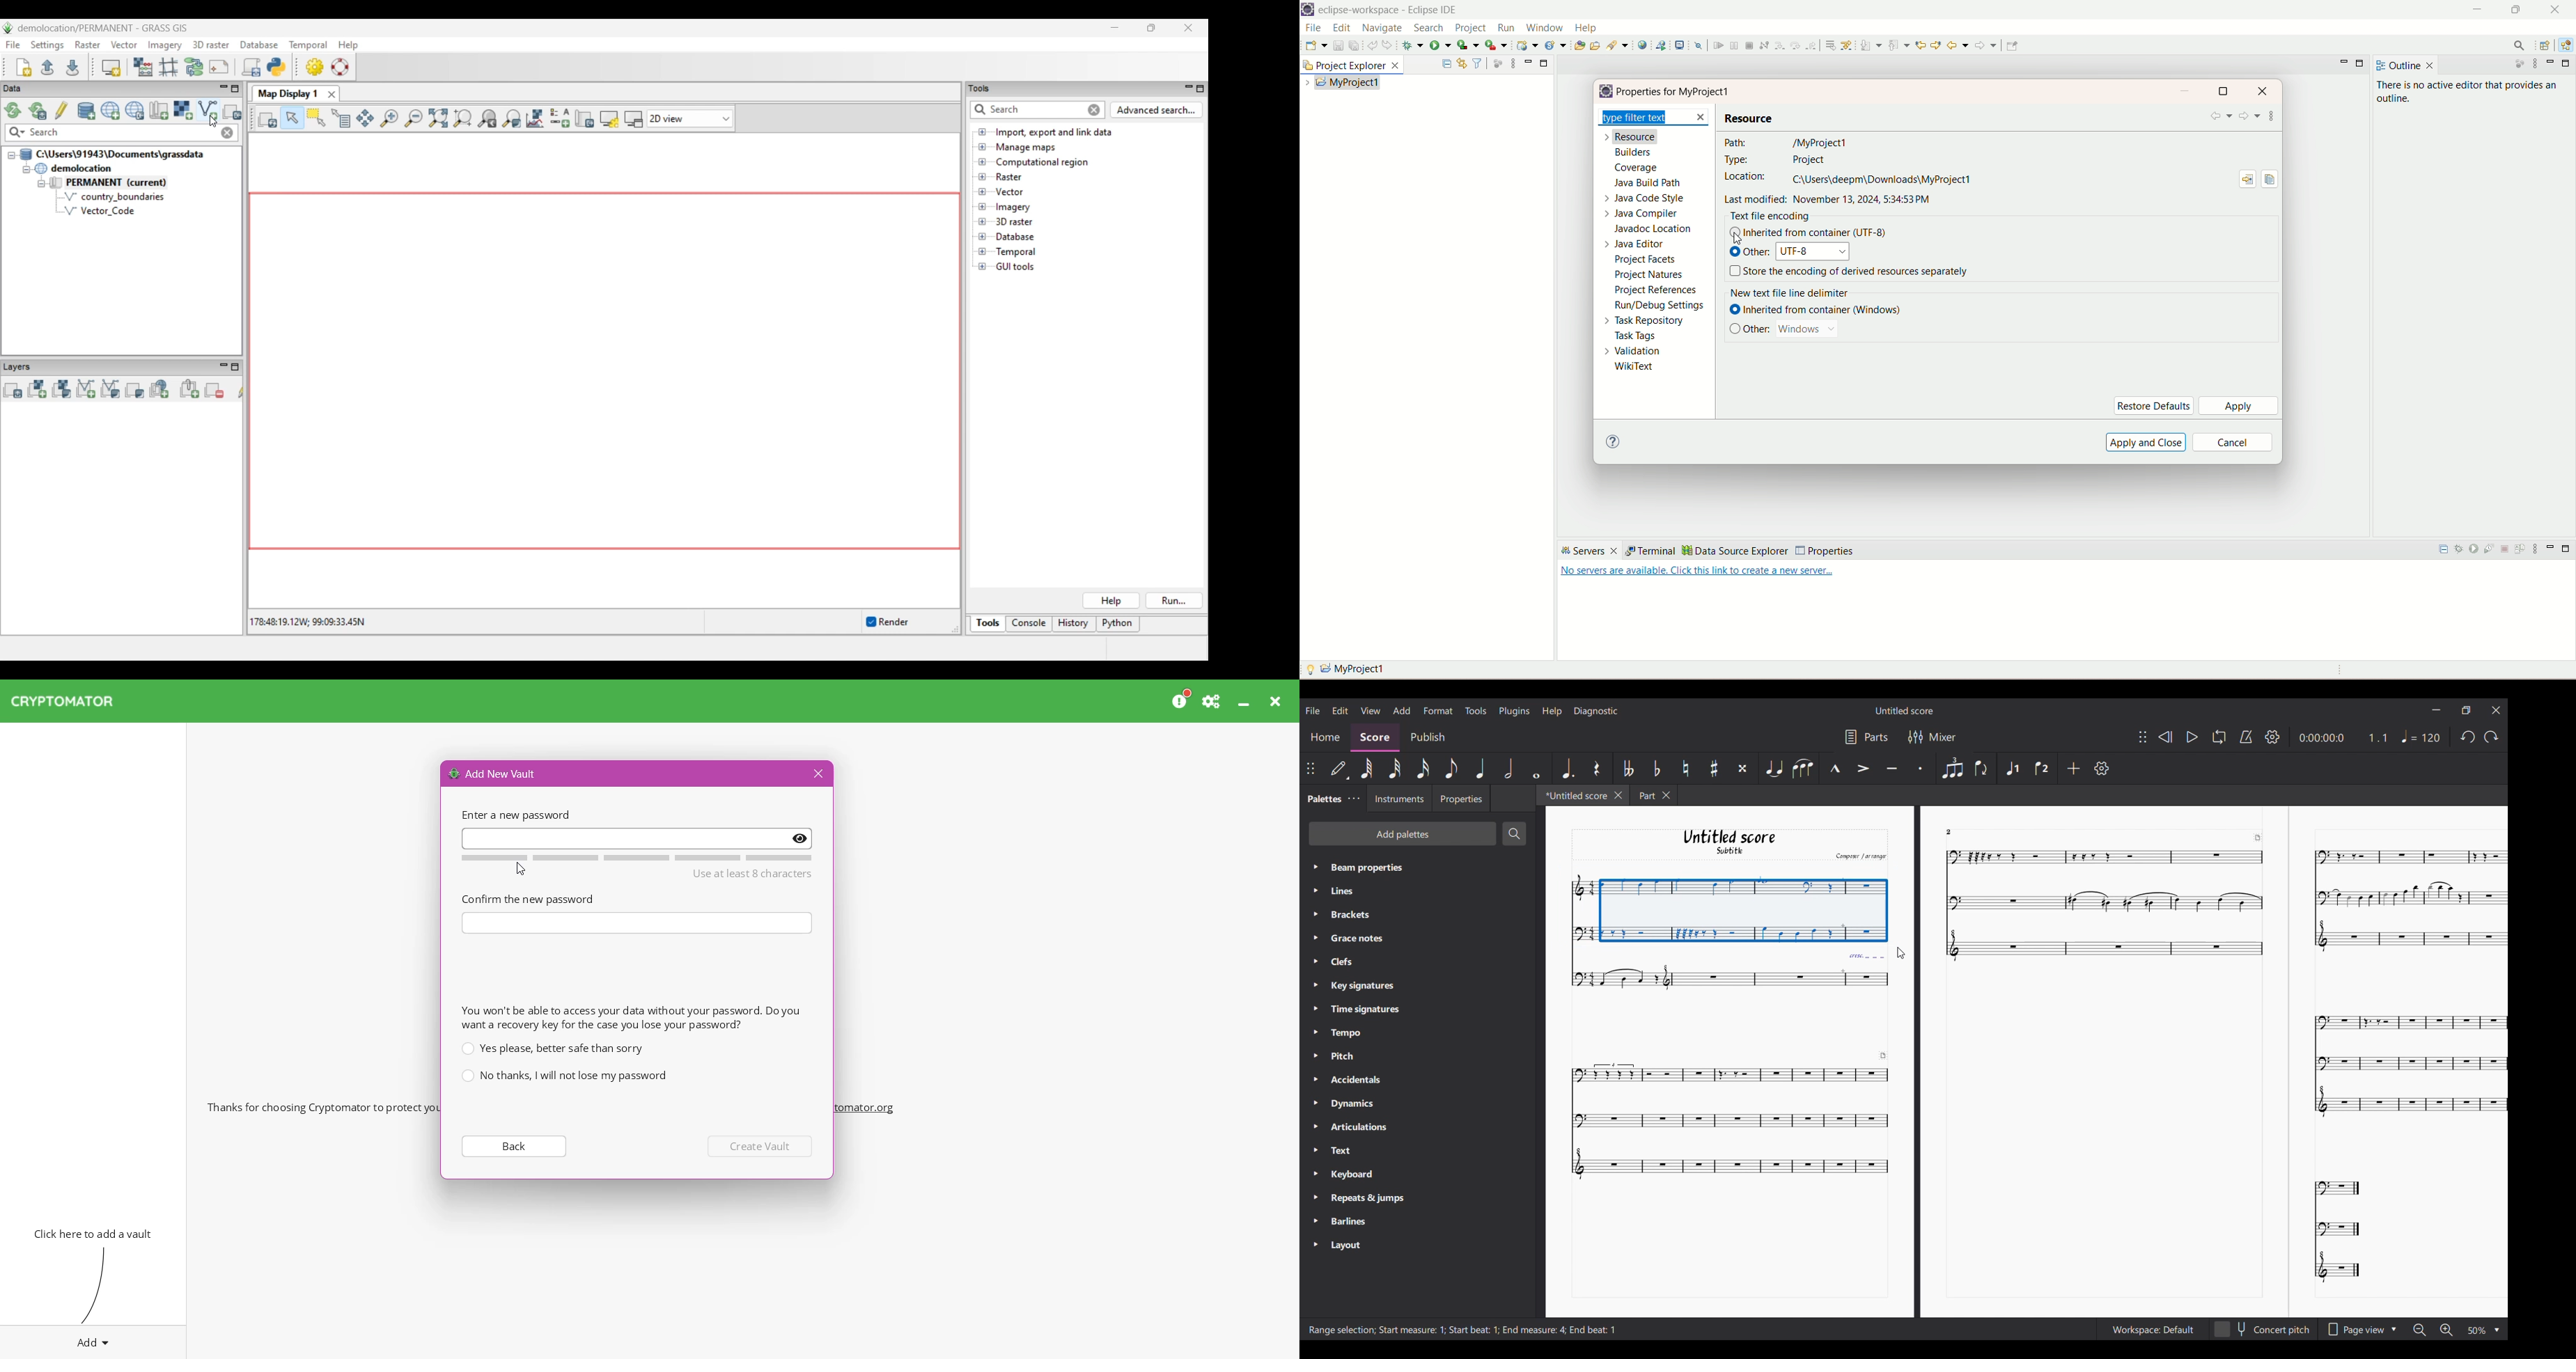 The image size is (2576, 1372). What do you see at coordinates (1645, 260) in the screenshot?
I see `project facets` at bounding box center [1645, 260].